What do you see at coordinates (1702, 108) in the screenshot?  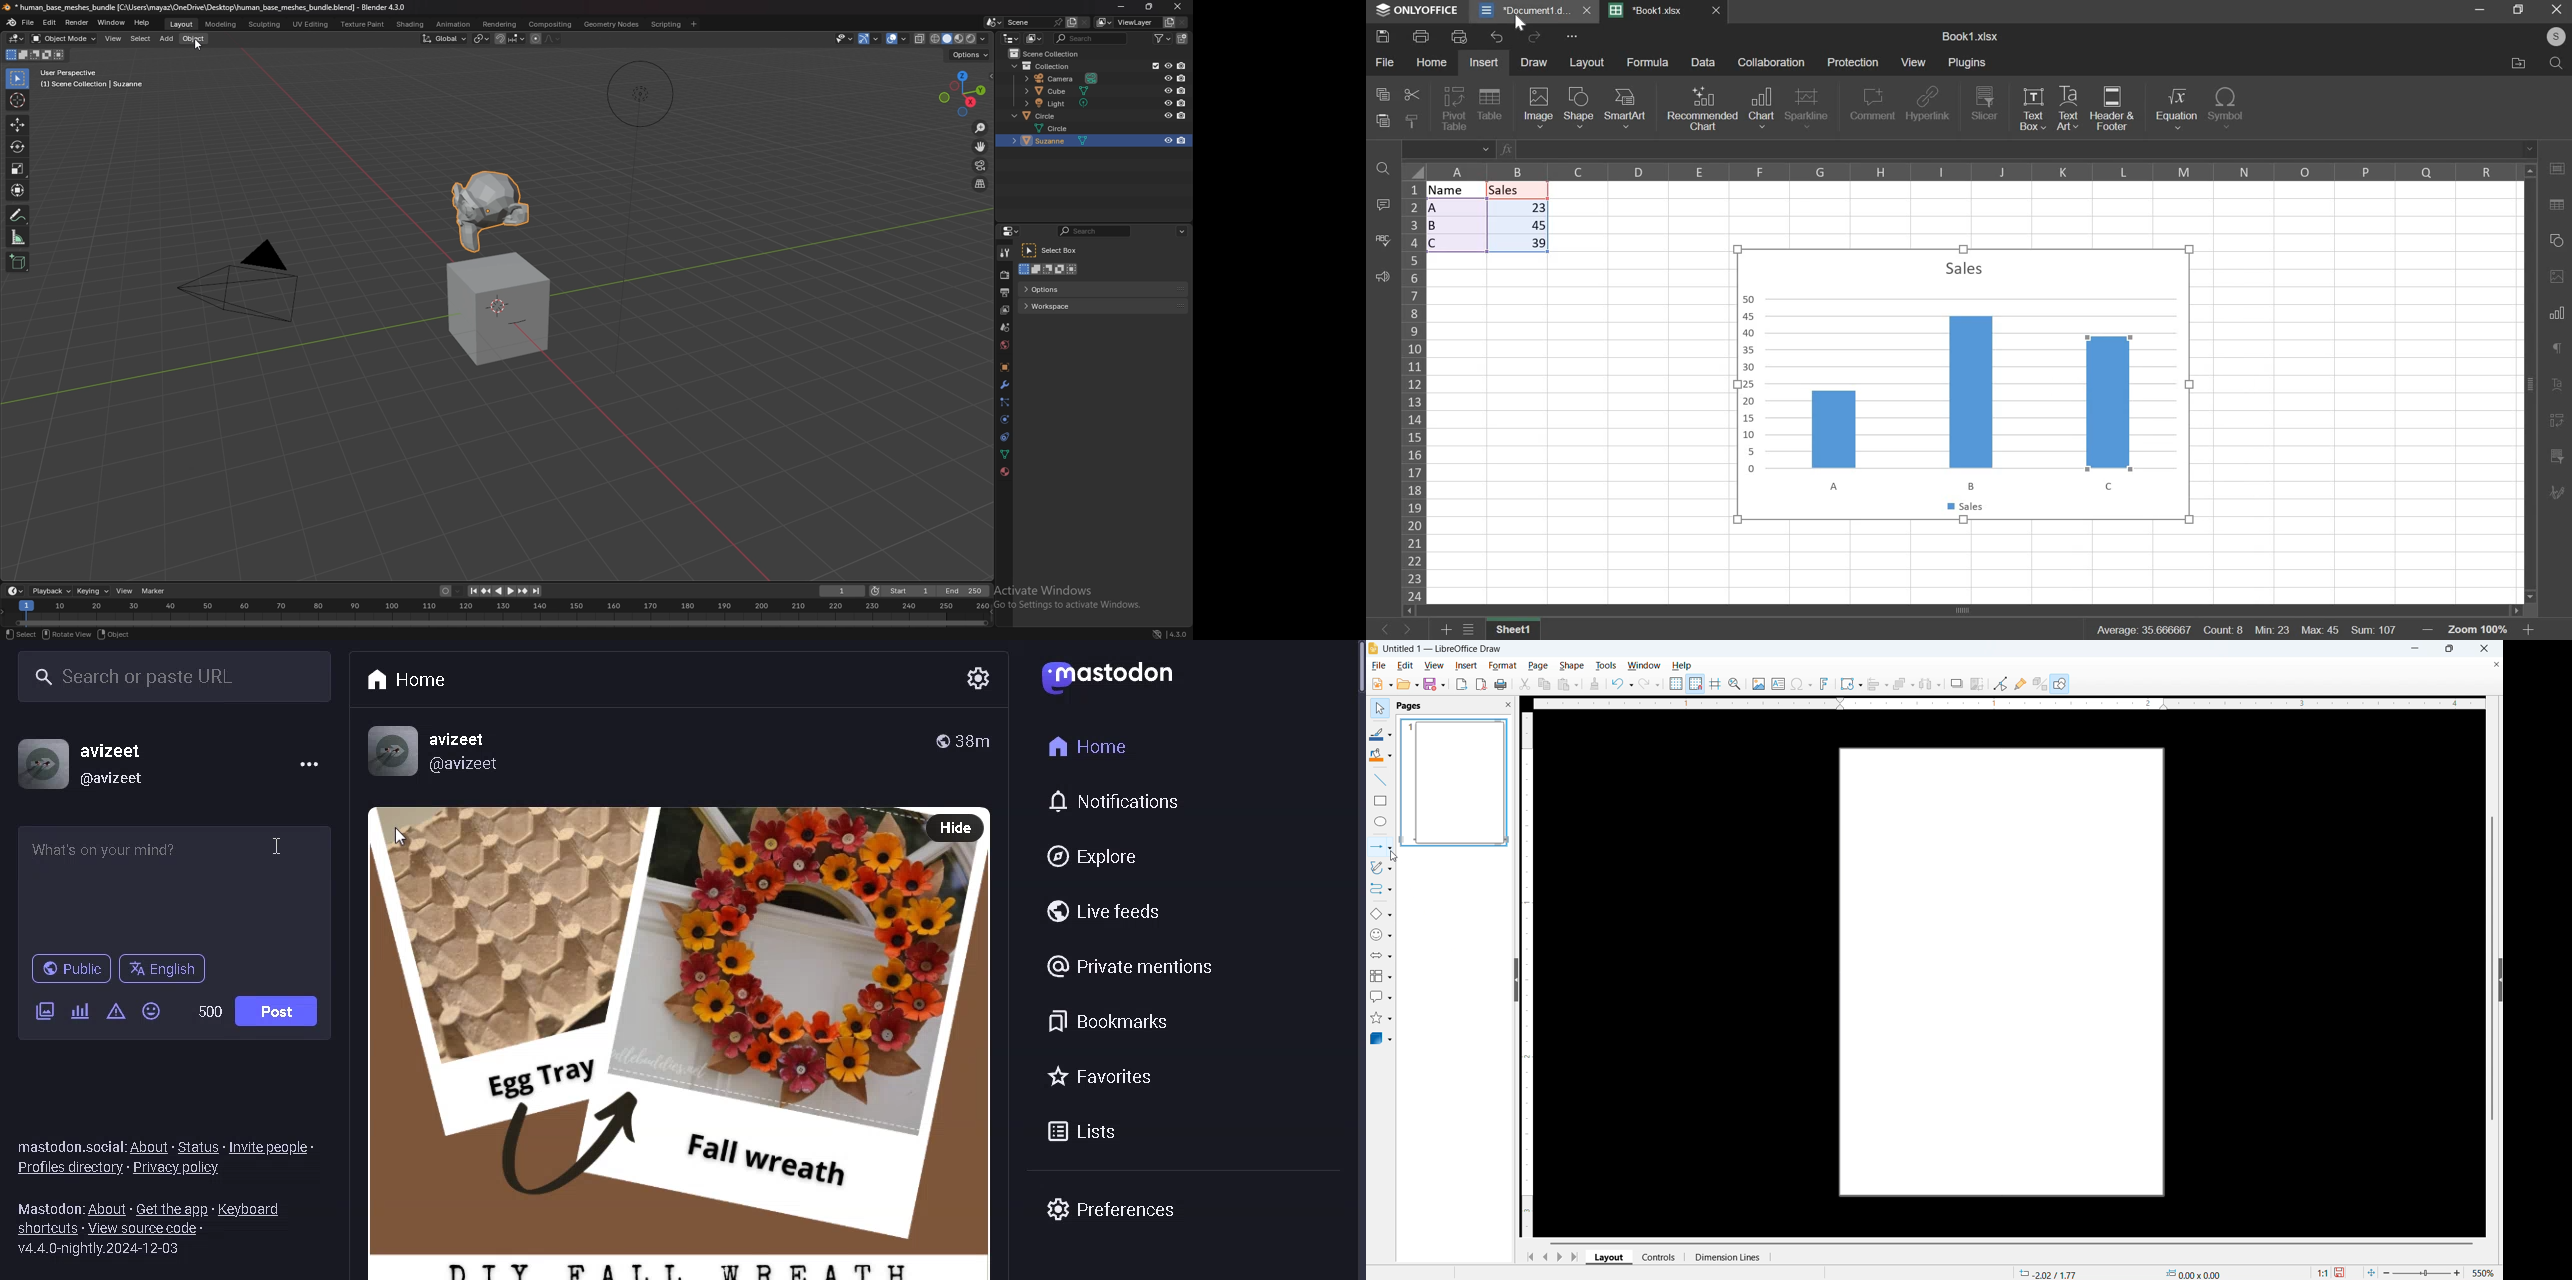 I see `recommended chart` at bounding box center [1702, 108].